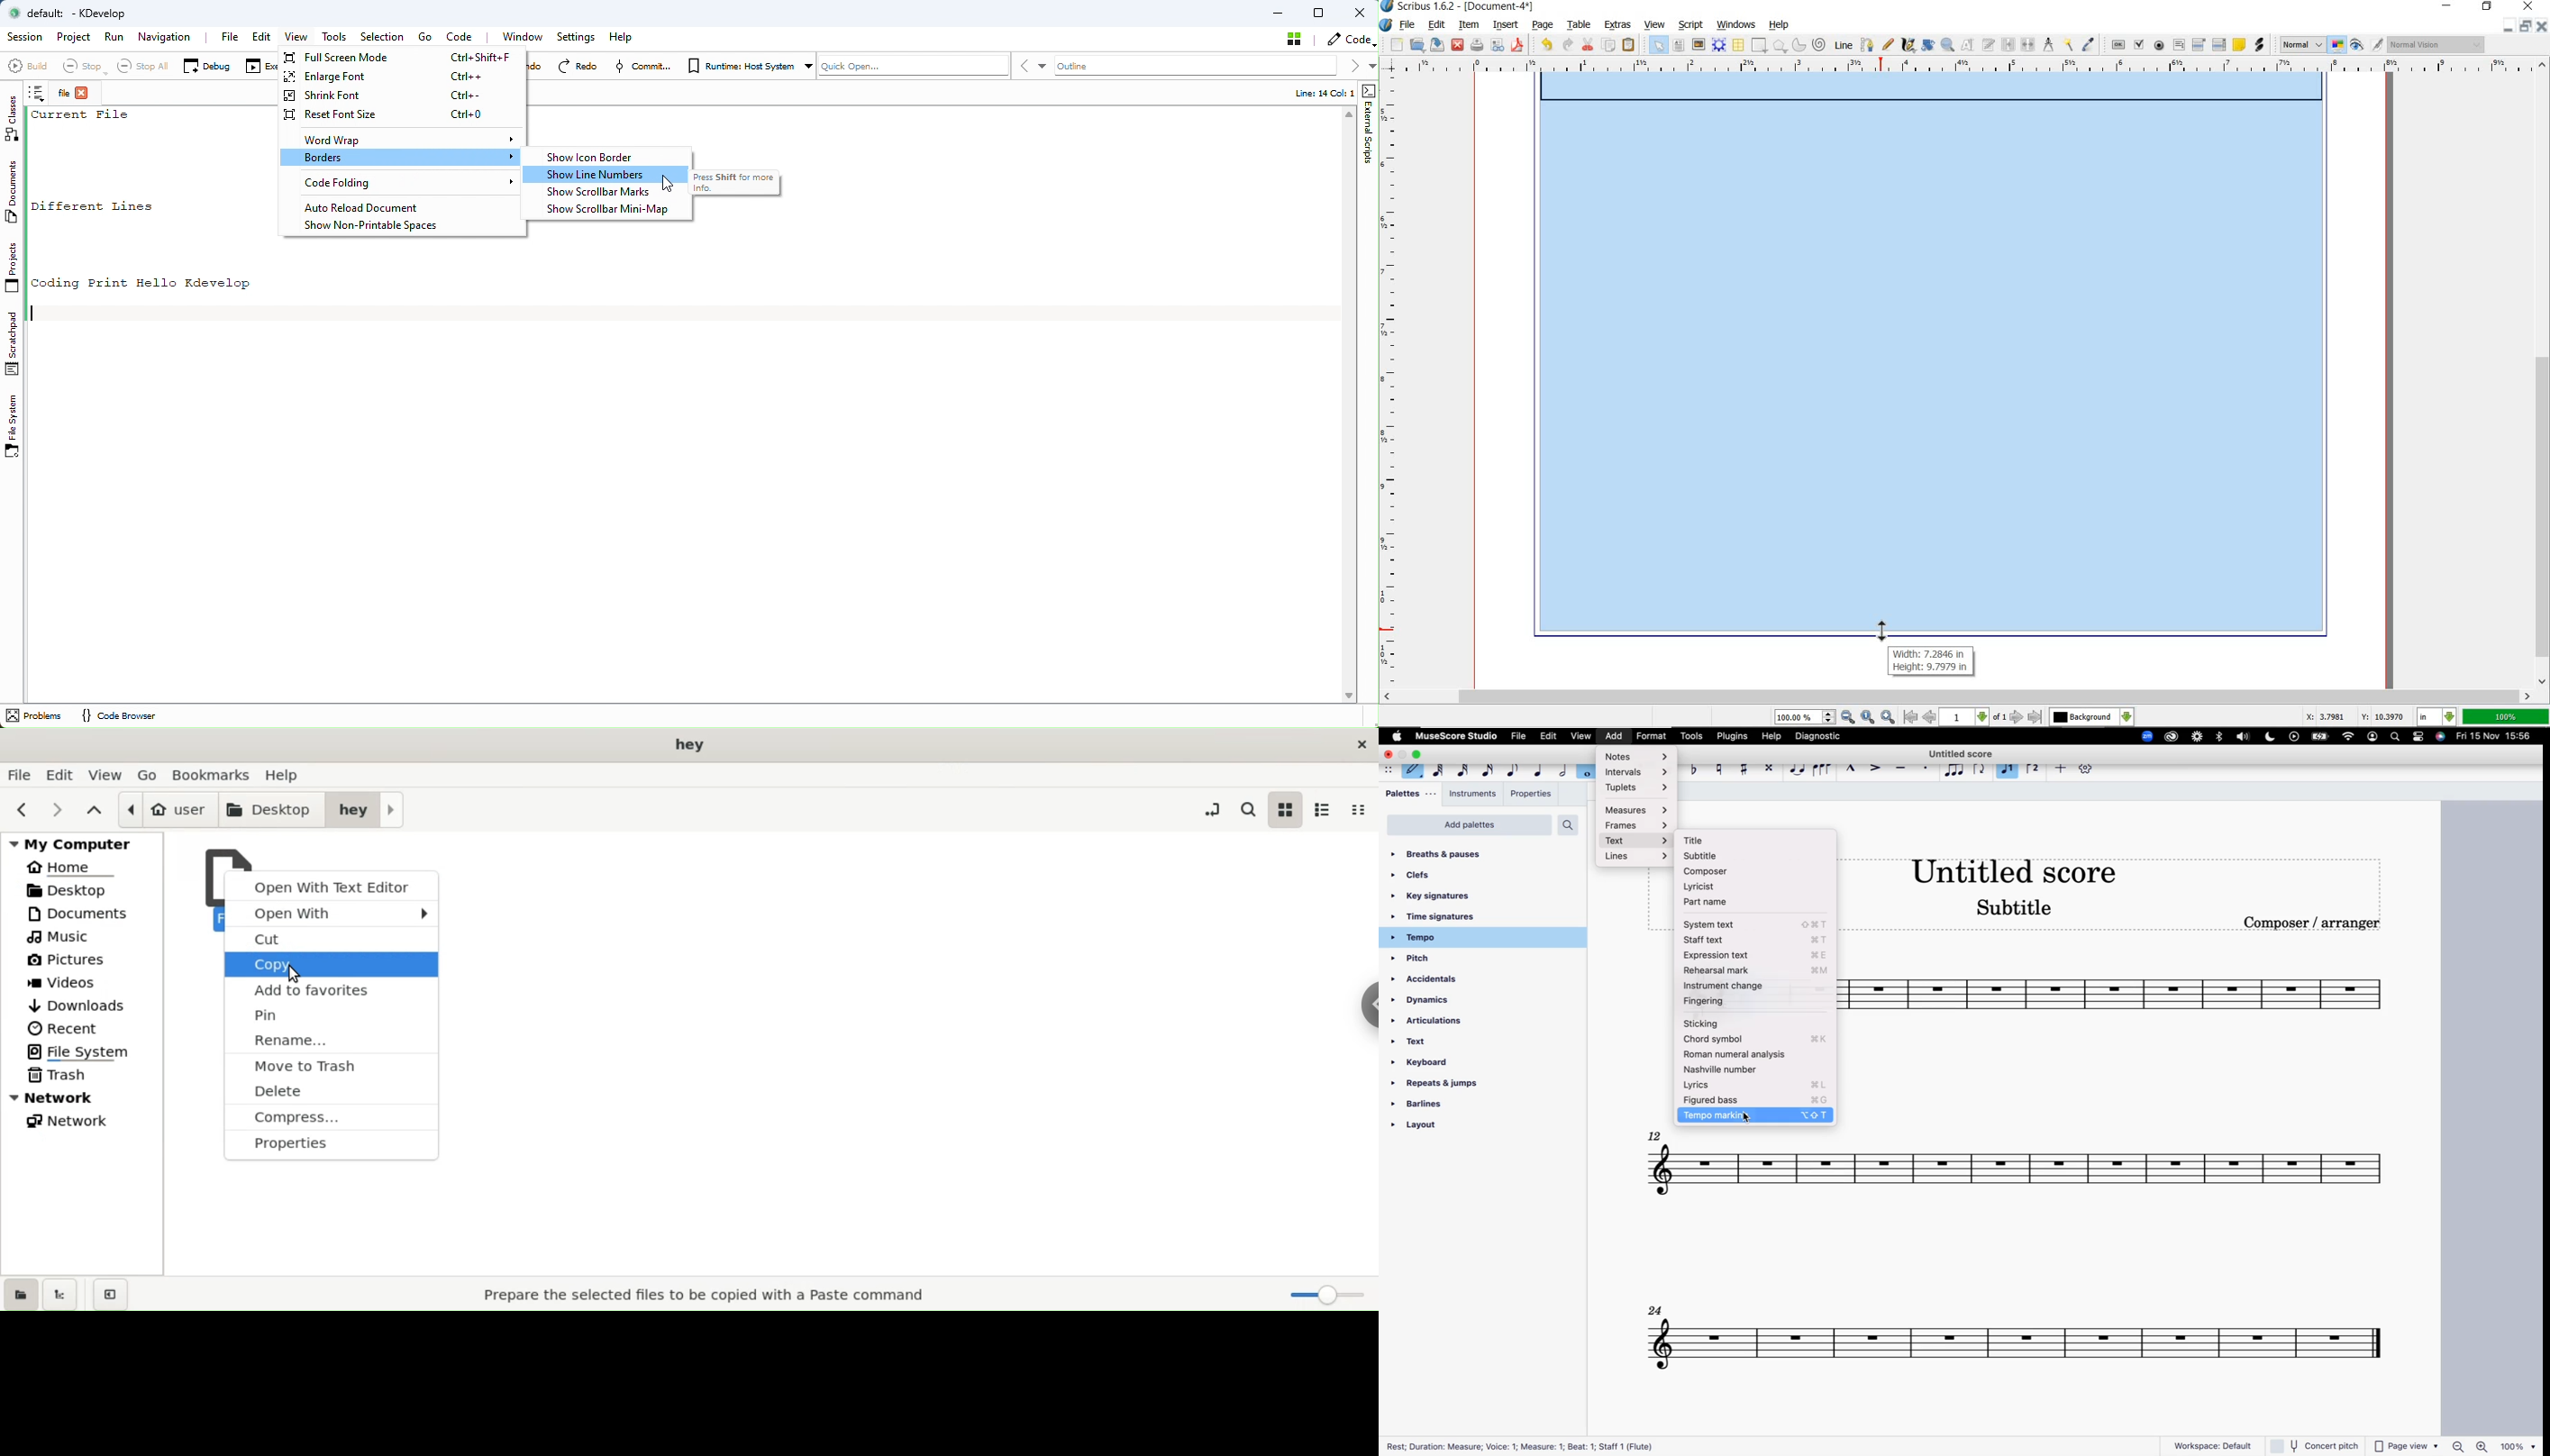  I want to click on sidebar, so click(1354, 1006).